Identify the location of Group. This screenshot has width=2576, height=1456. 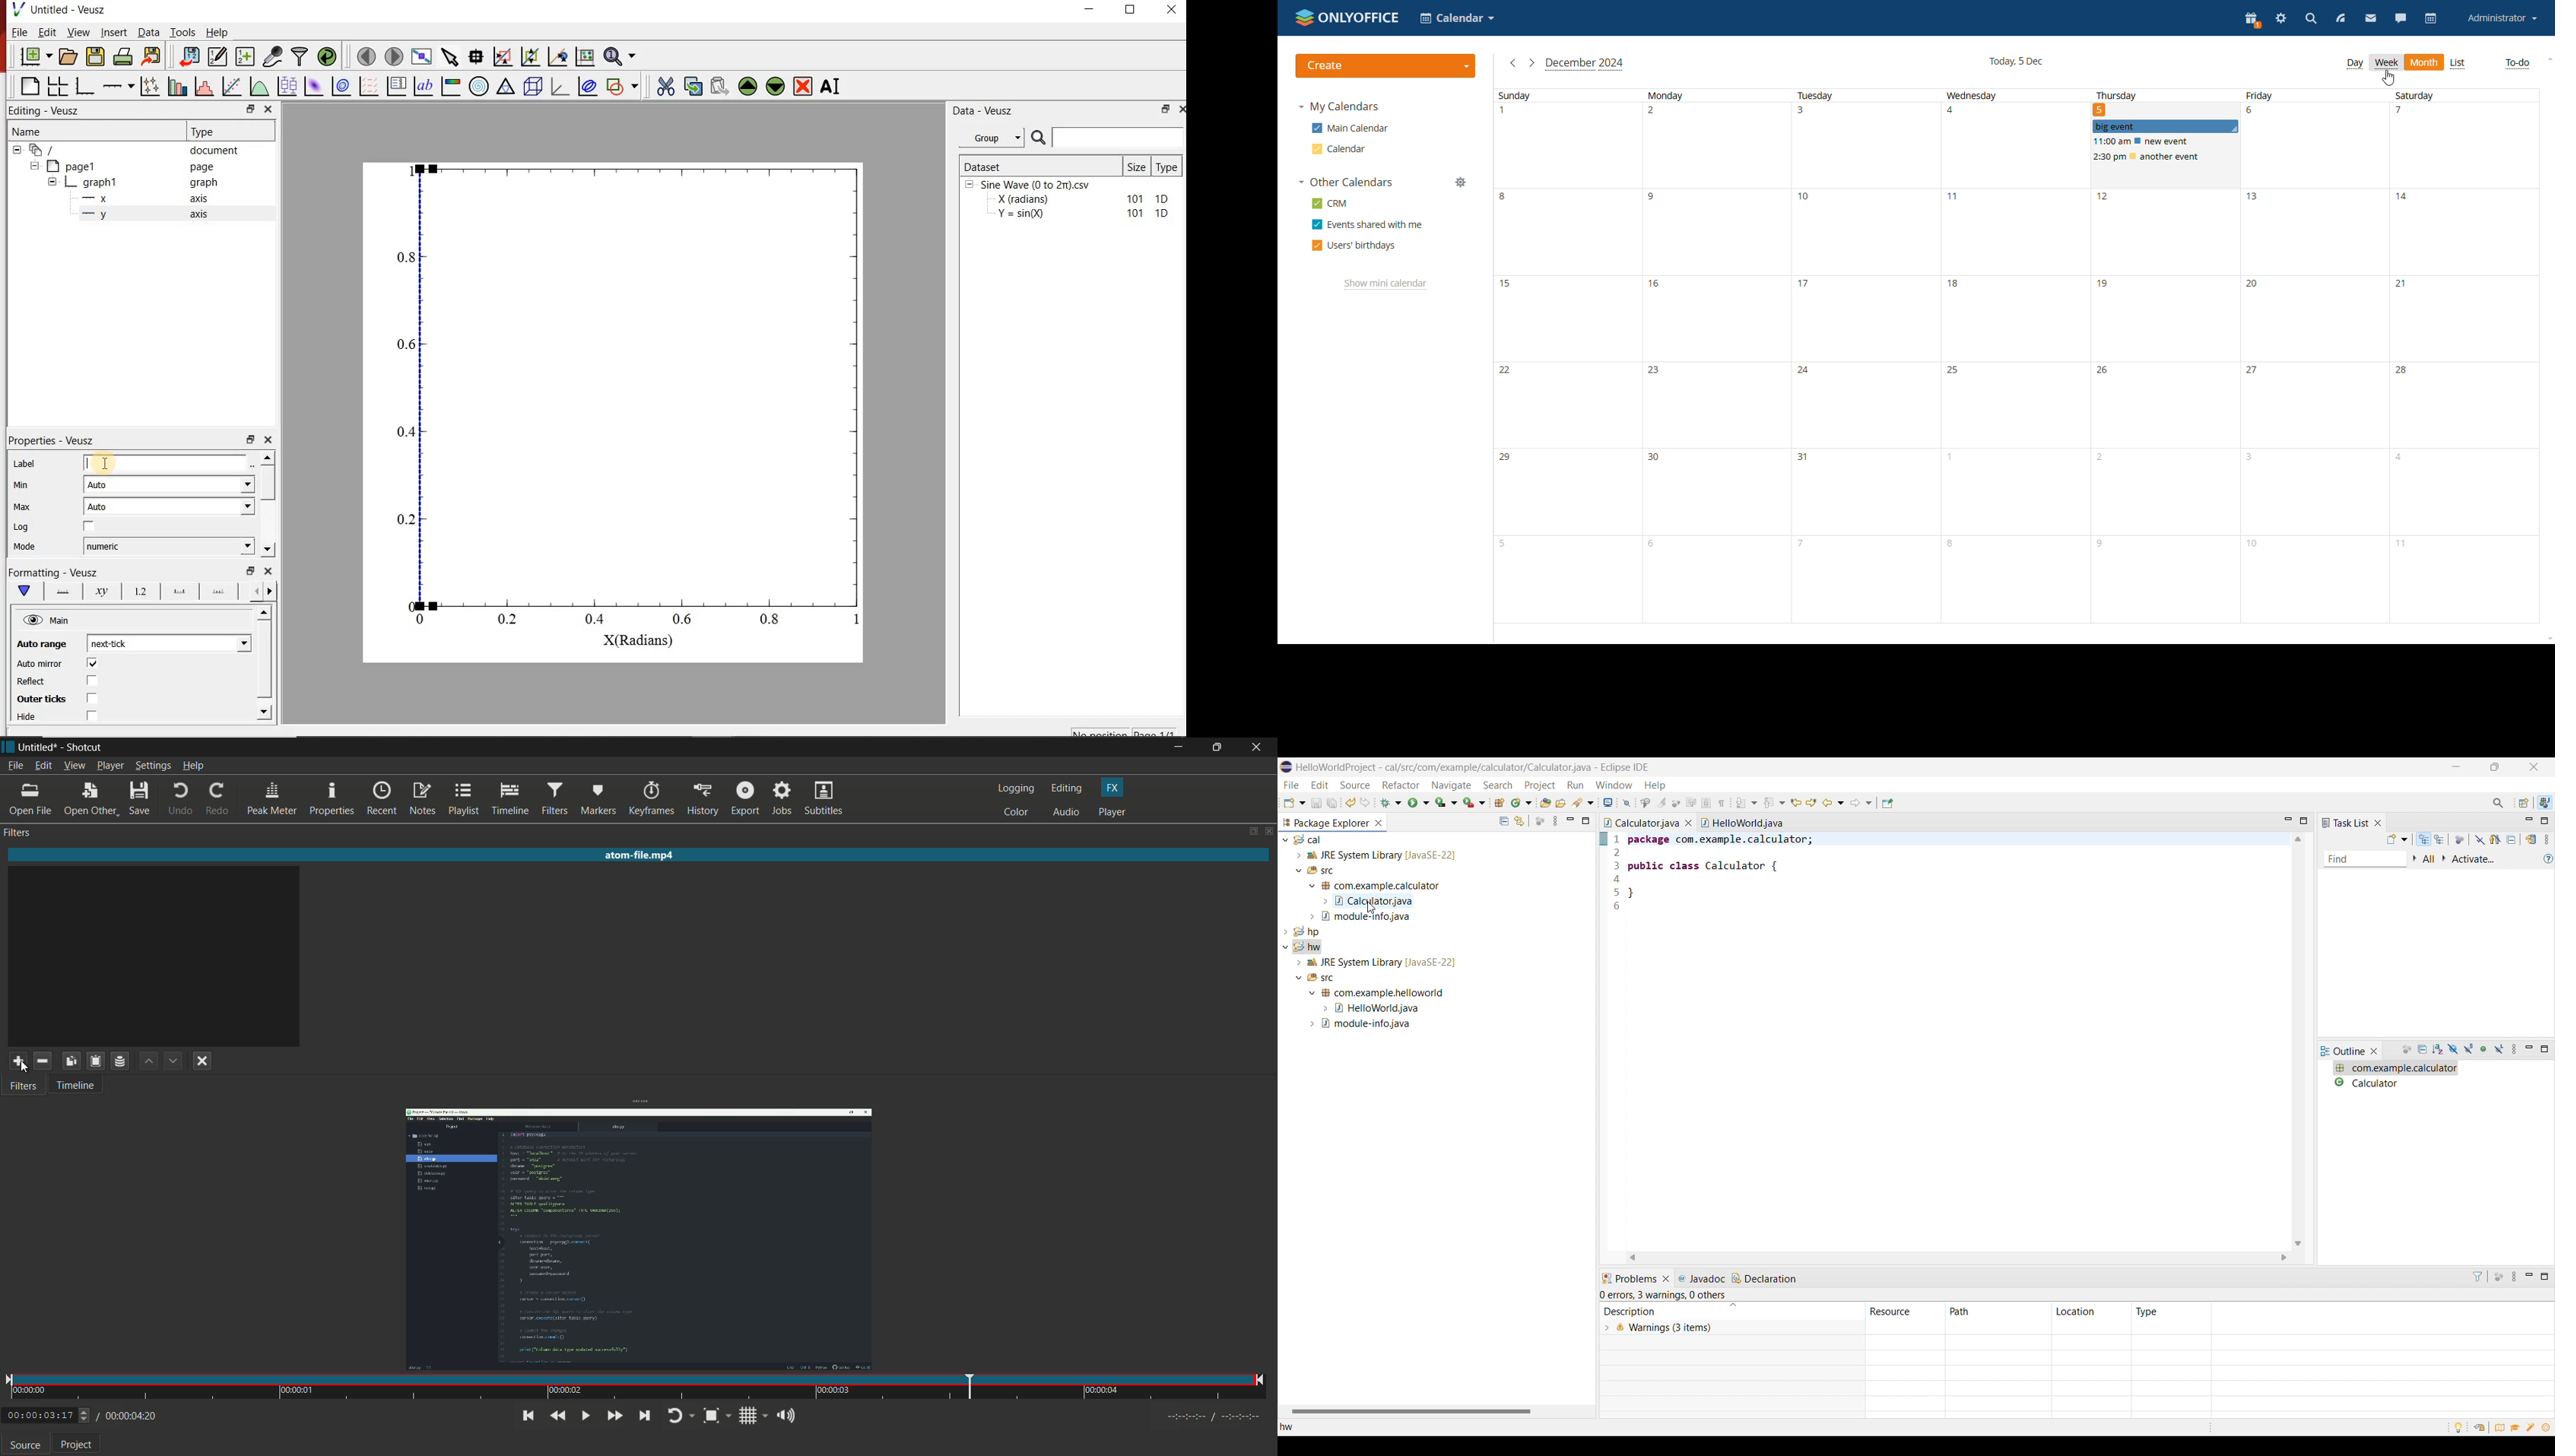
(996, 138).